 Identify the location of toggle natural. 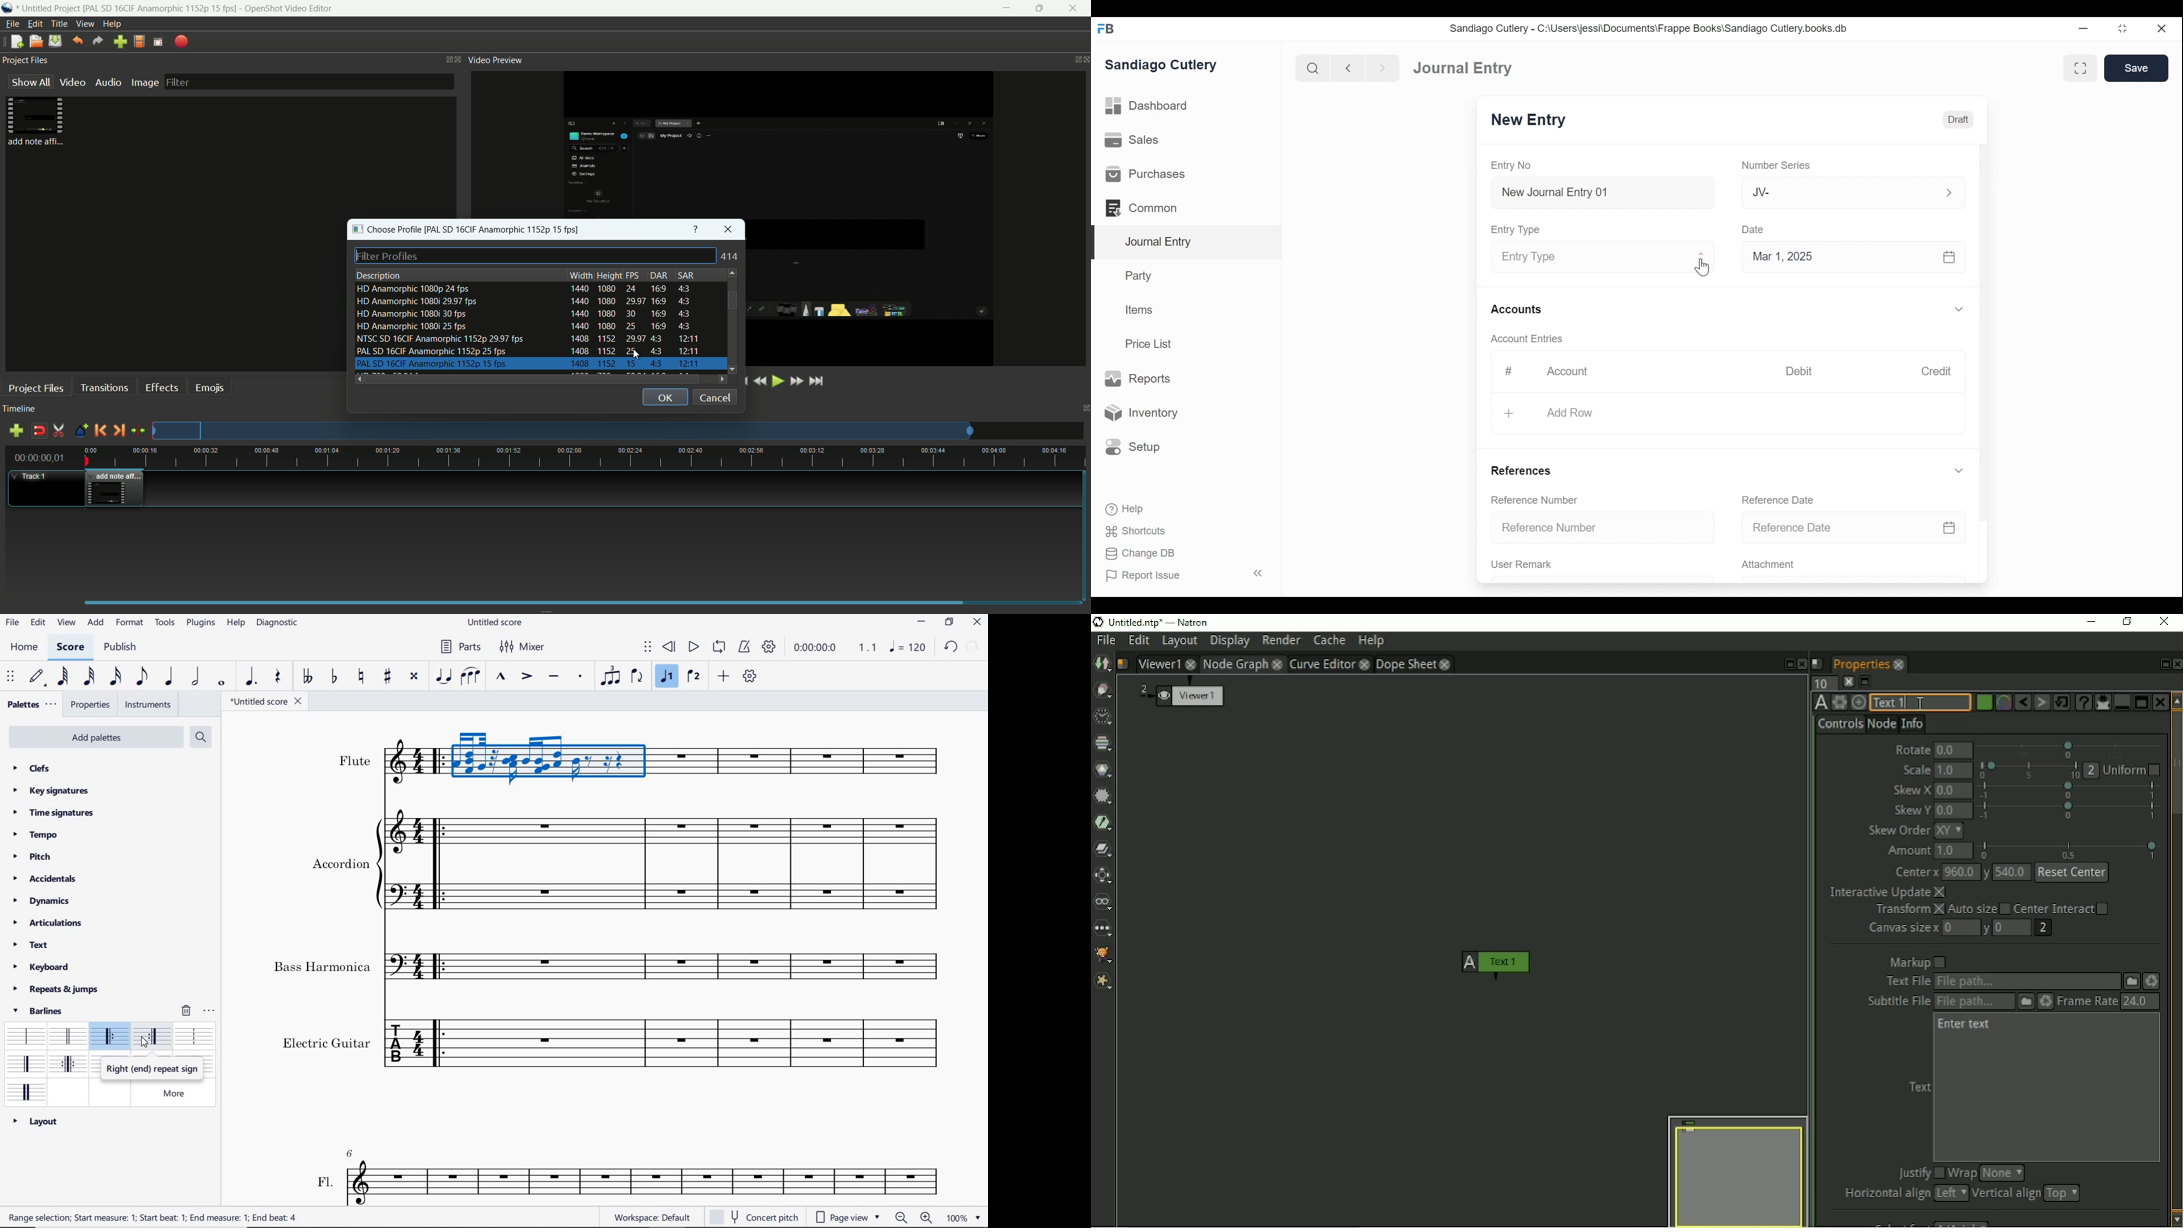
(363, 677).